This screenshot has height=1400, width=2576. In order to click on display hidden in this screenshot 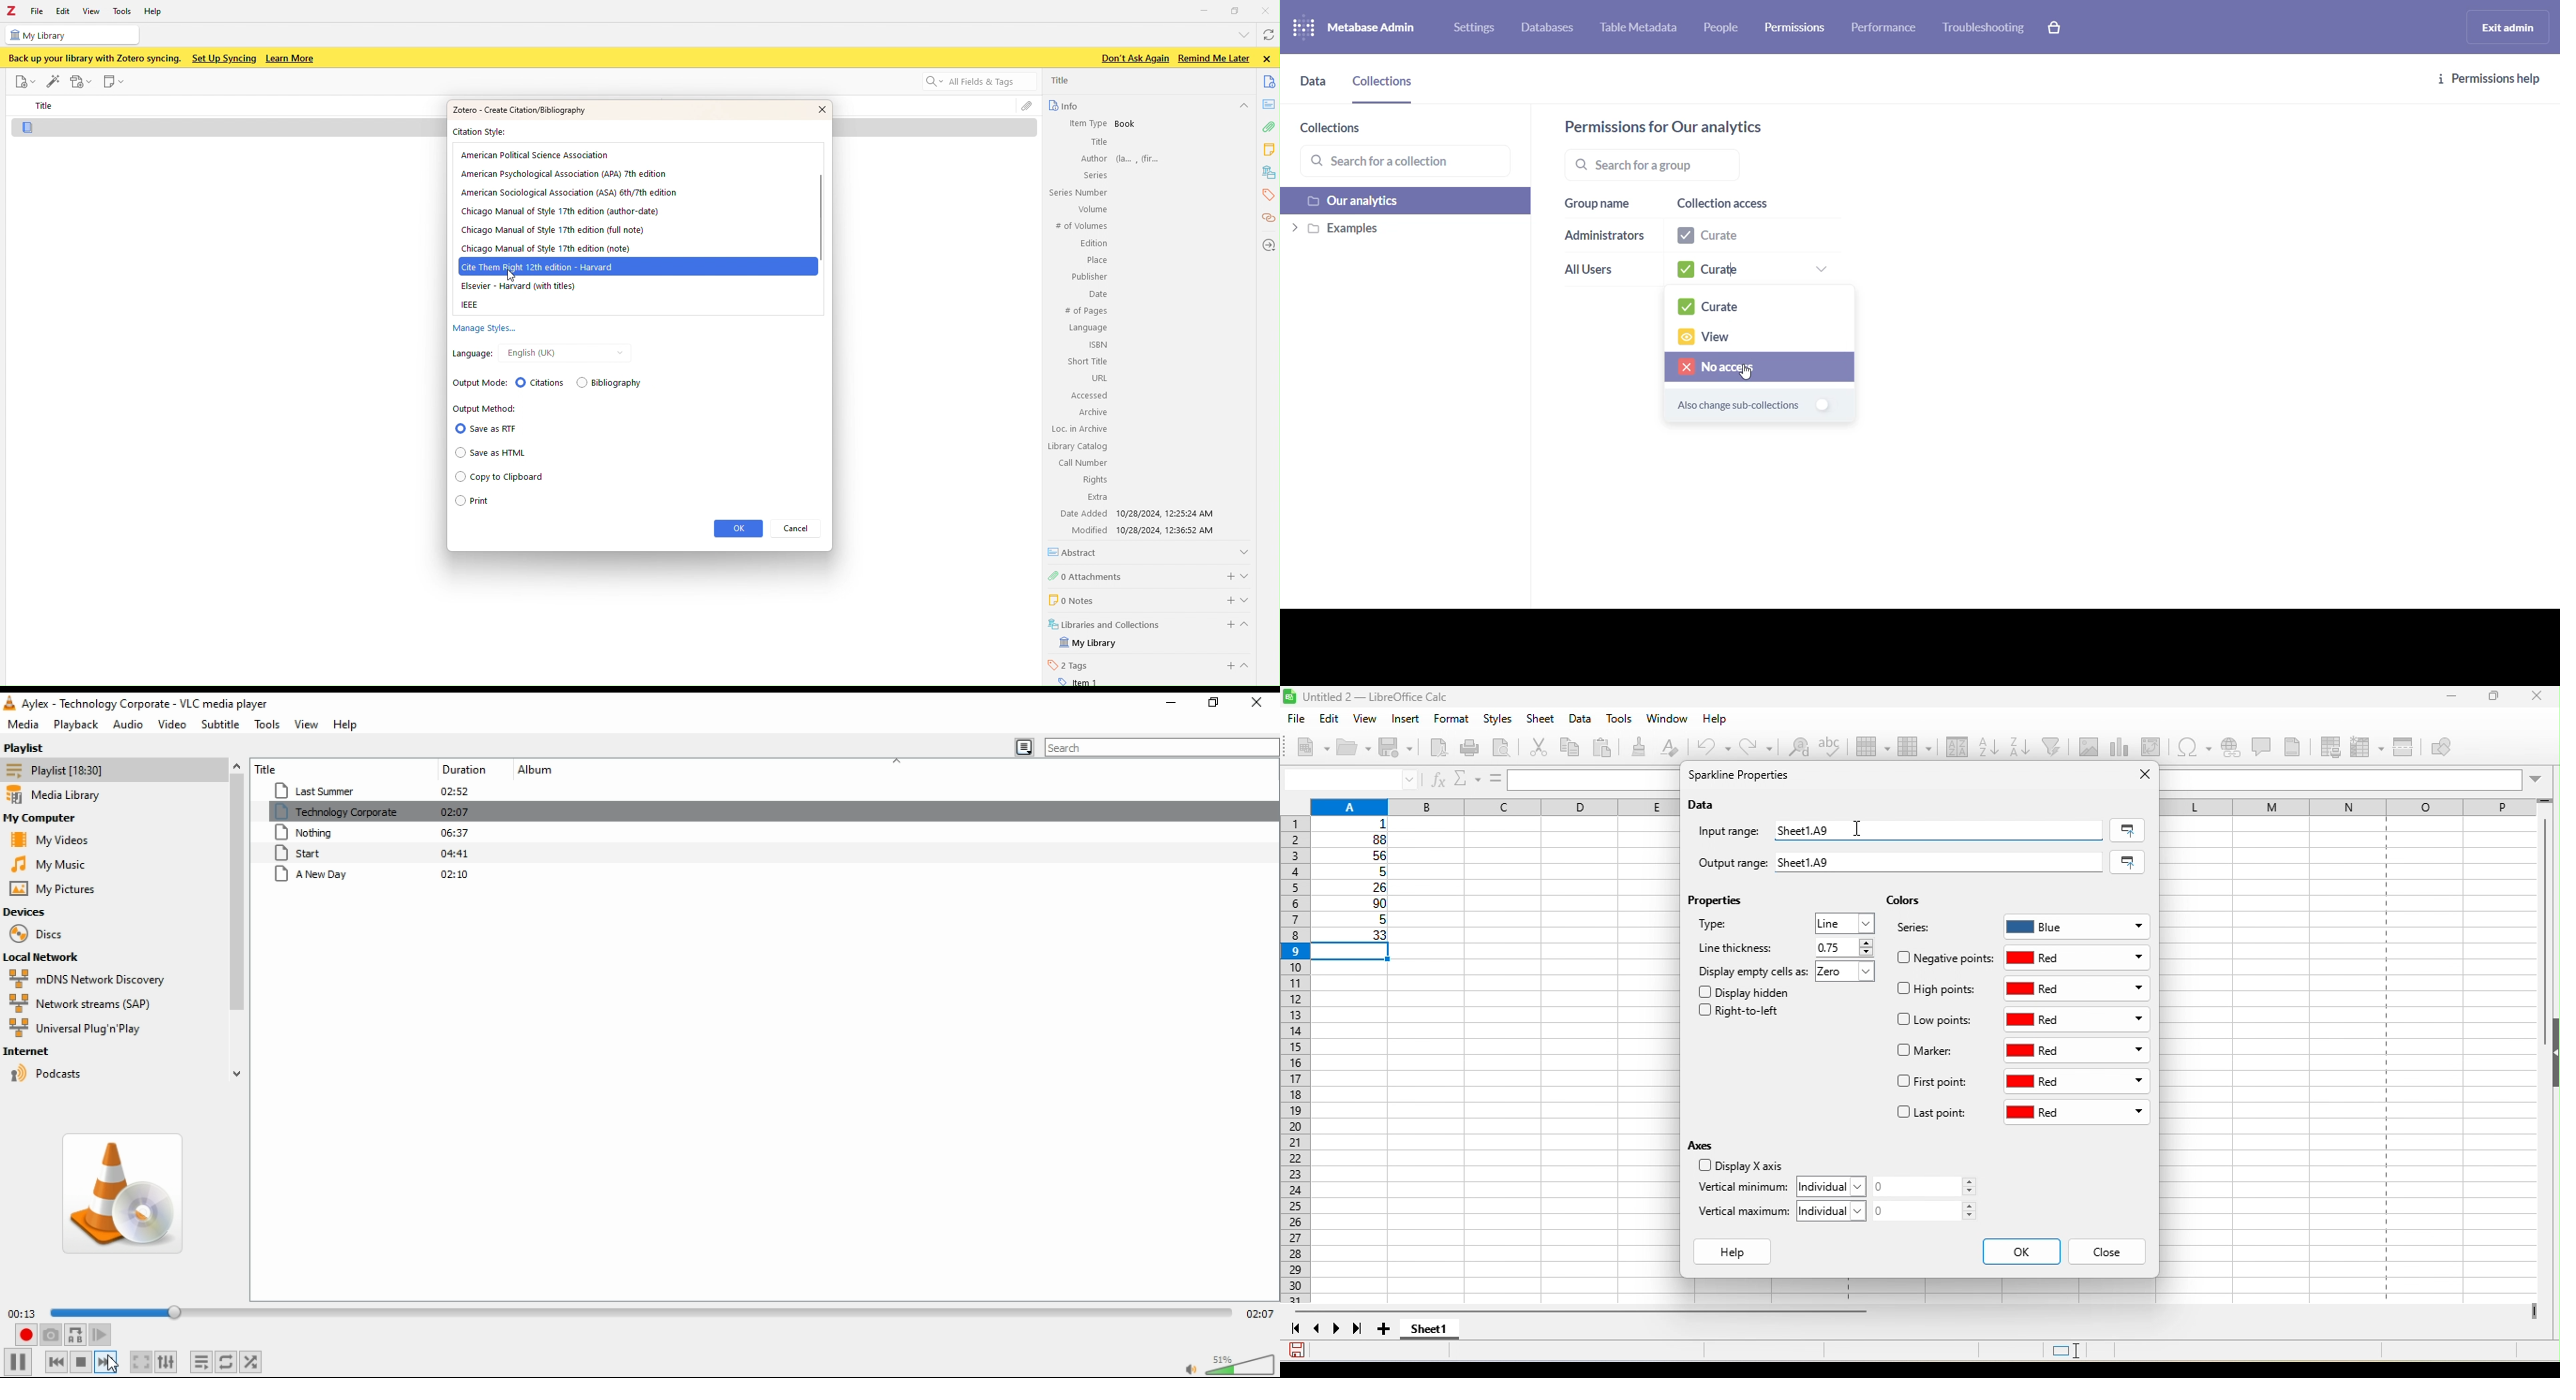, I will do `click(1749, 991)`.